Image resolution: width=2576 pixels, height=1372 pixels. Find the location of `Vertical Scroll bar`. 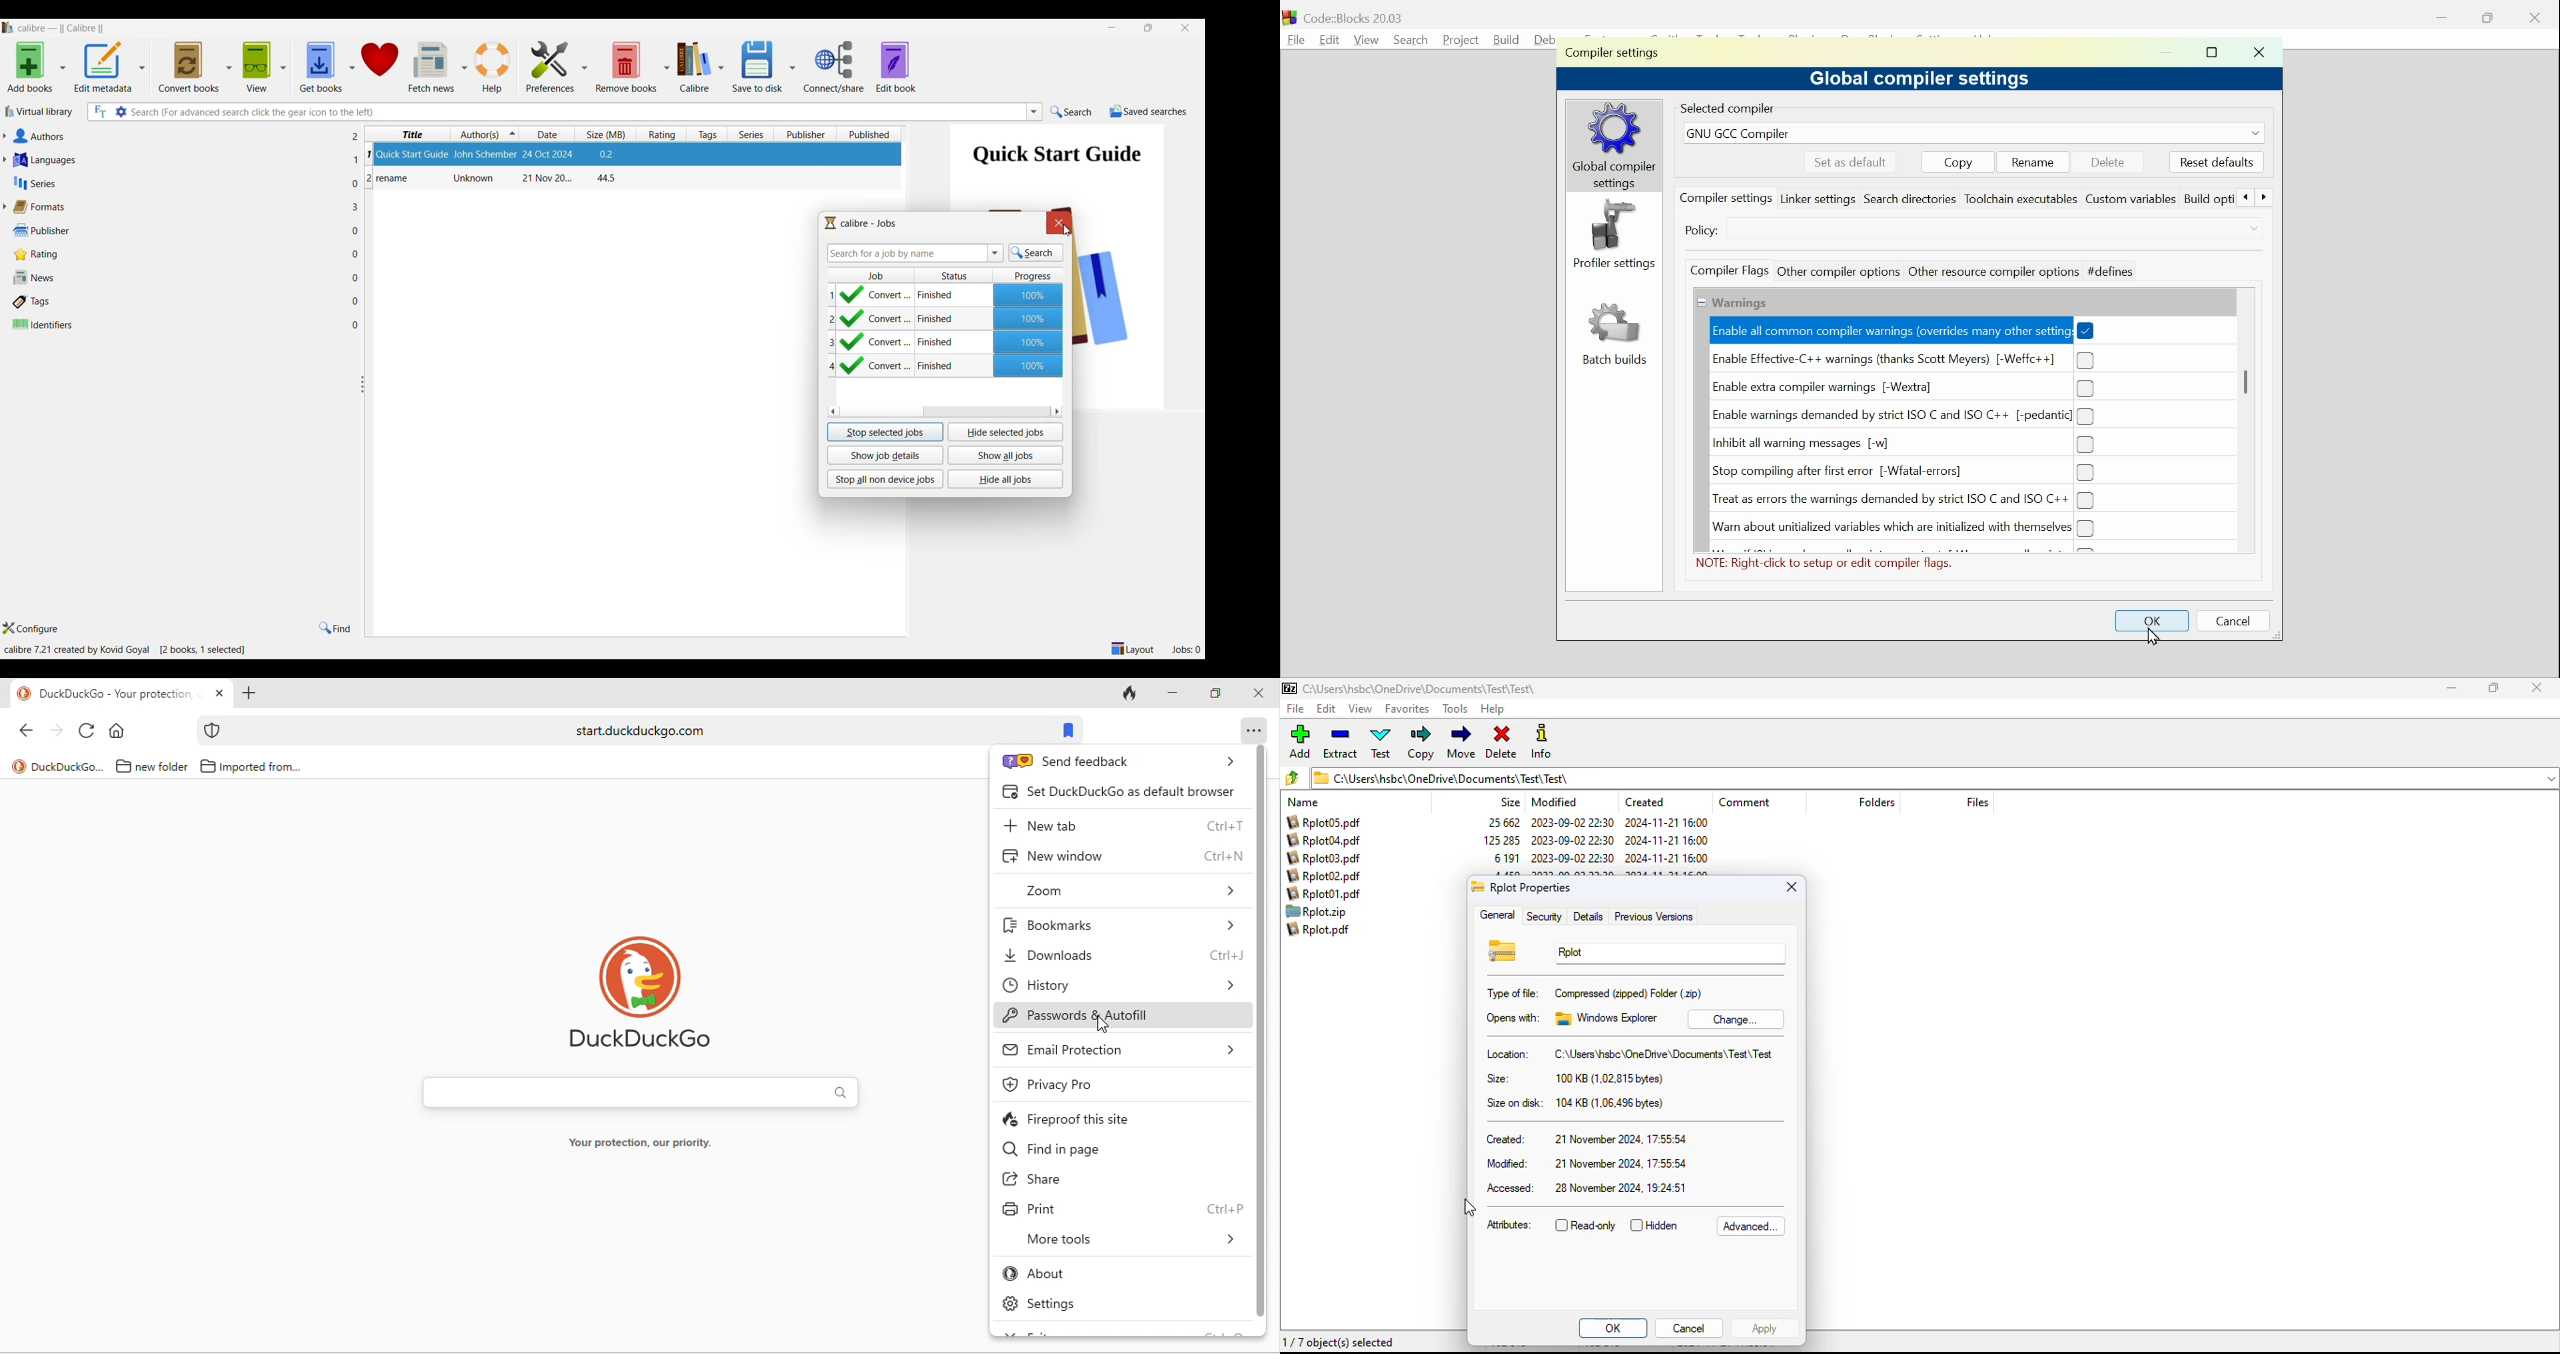

Vertical Scroll bar is located at coordinates (2250, 382).